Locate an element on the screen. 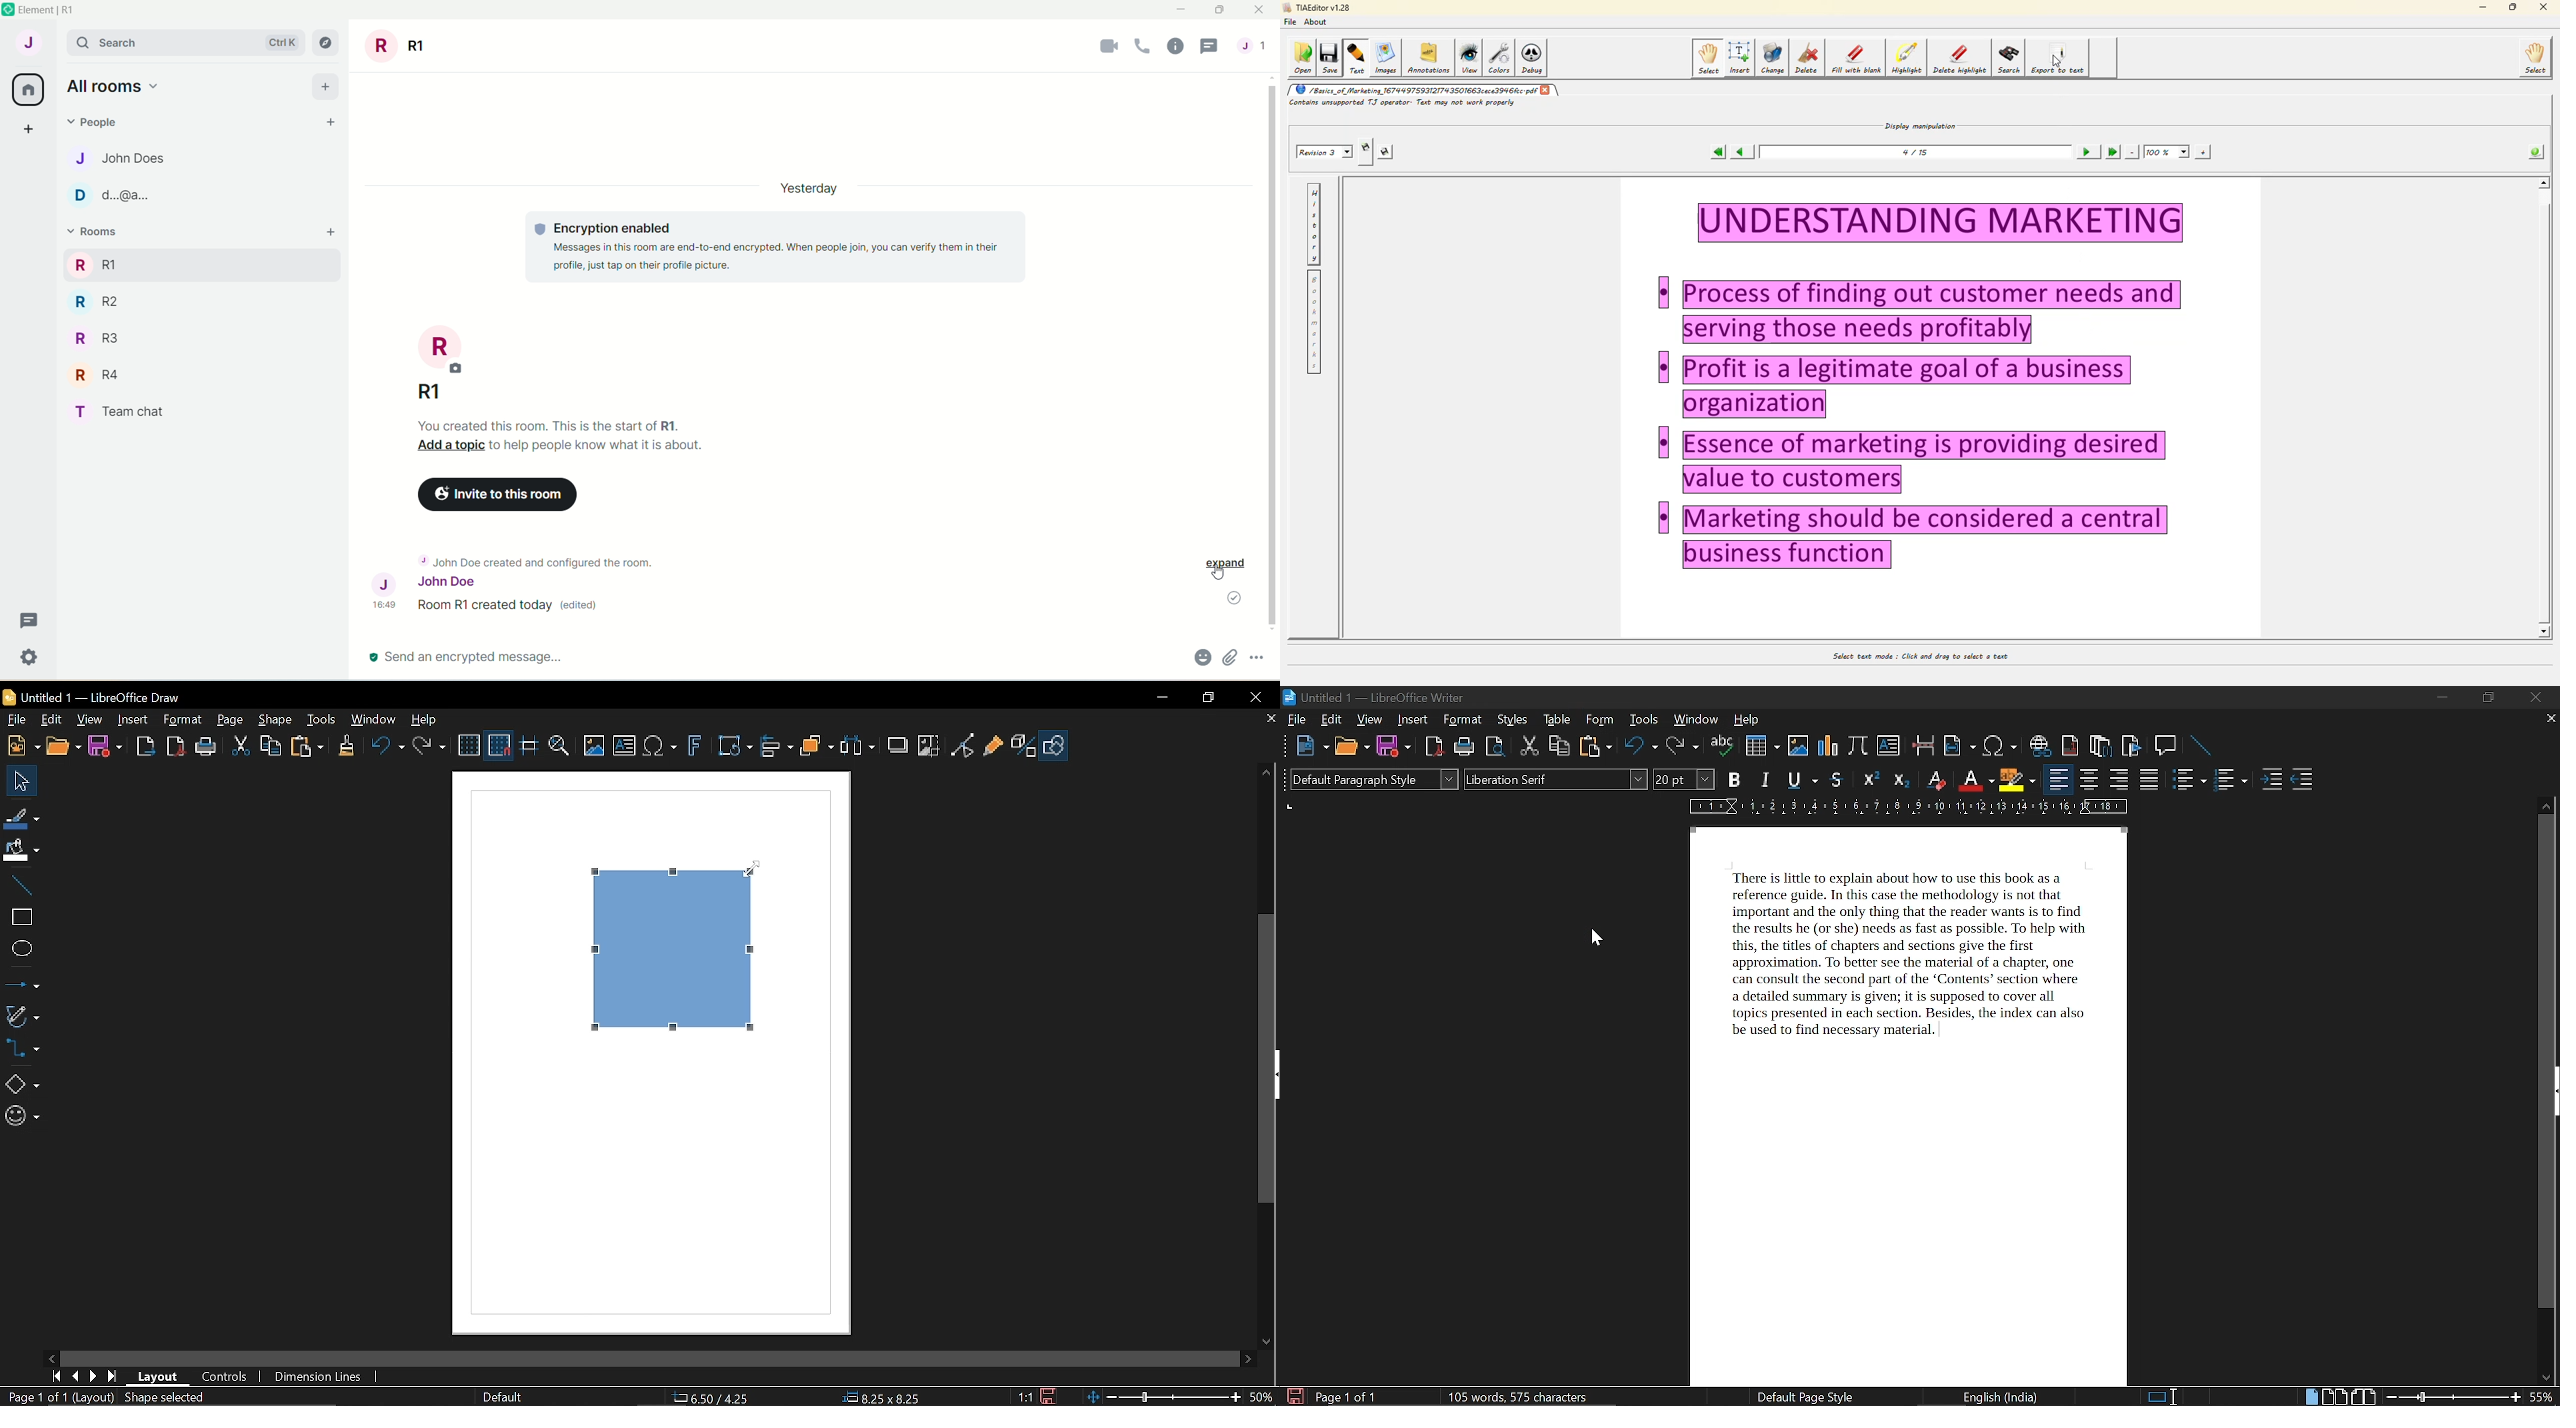  insert text is located at coordinates (1889, 746).